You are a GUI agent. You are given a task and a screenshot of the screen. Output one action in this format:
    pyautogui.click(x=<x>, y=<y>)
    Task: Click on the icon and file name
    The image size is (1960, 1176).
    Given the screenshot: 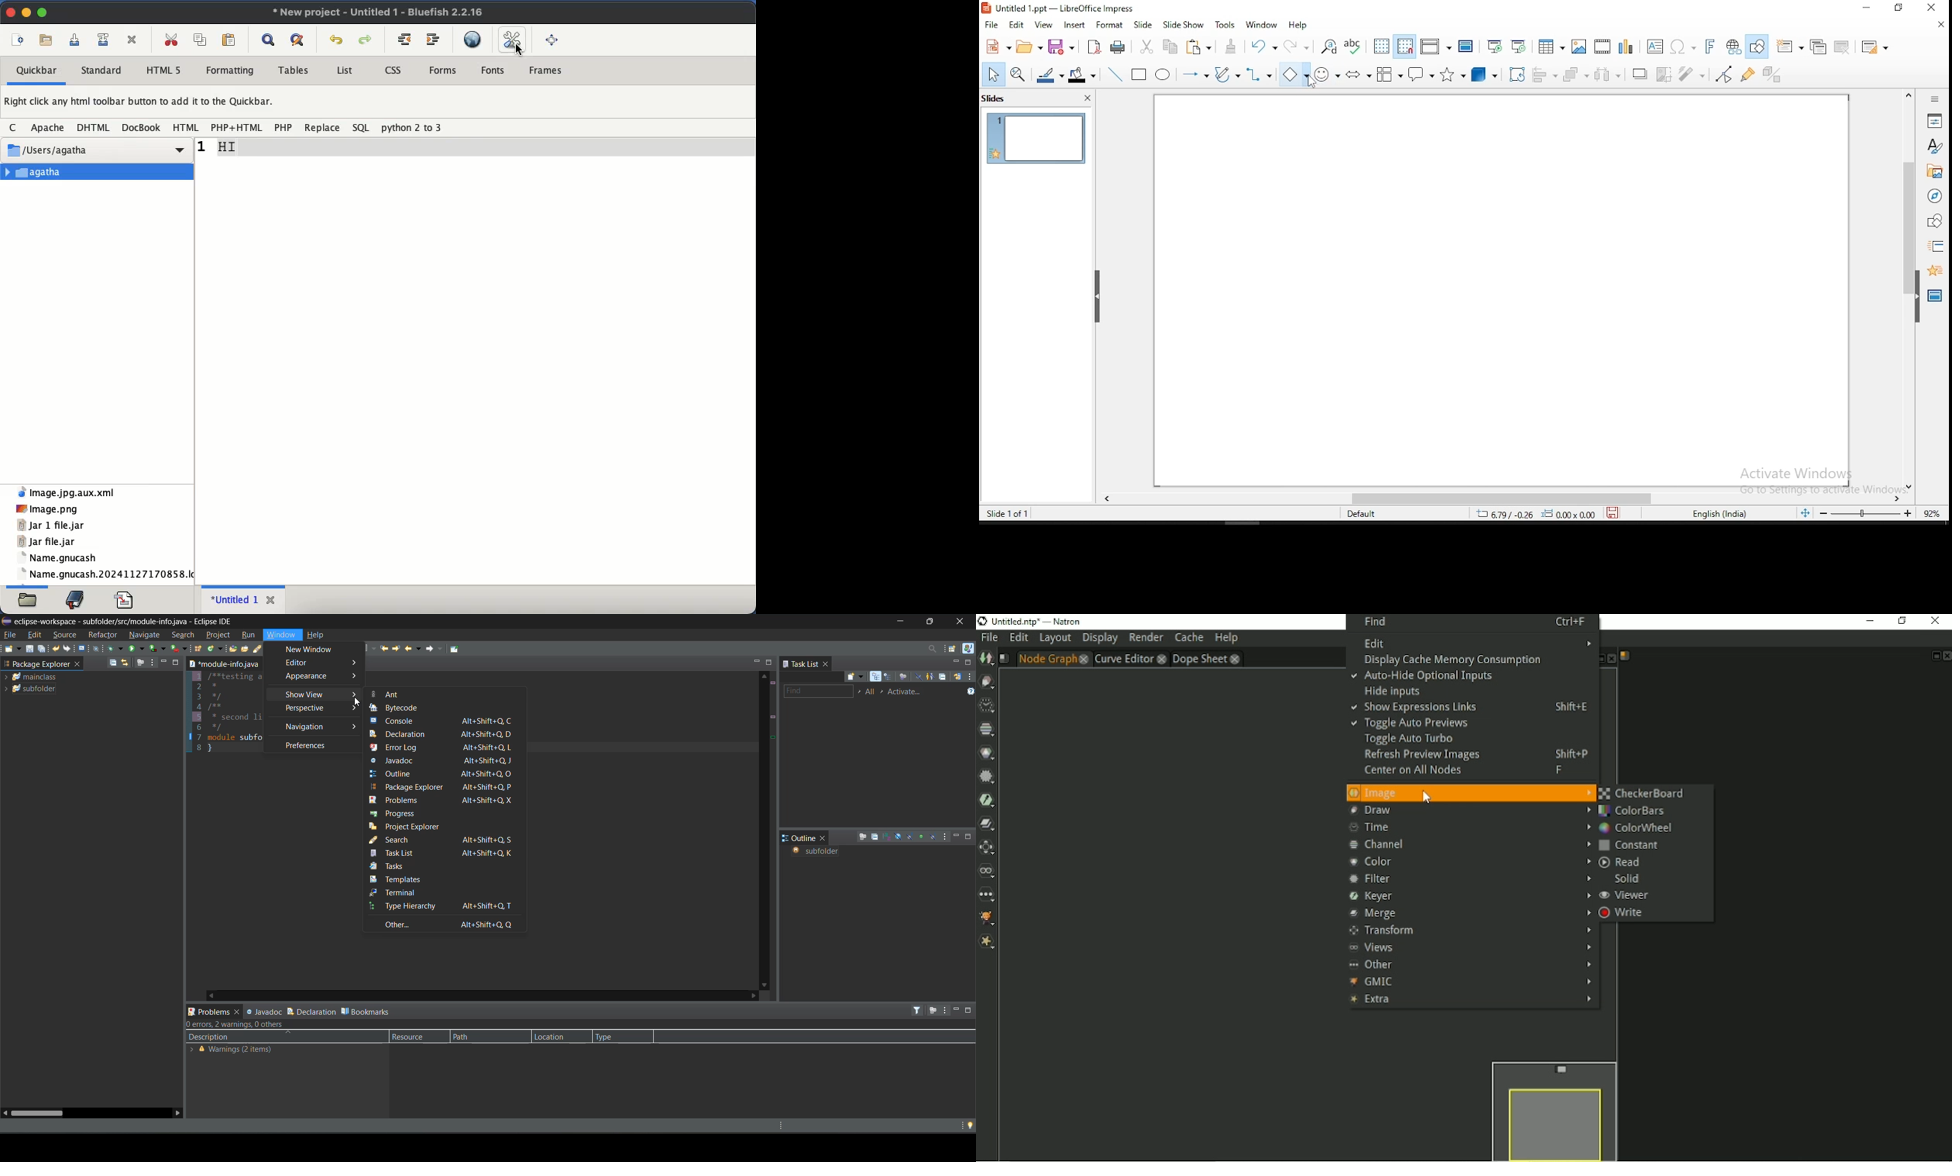 What is the action you would take?
    pyautogui.click(x=1061, y=8)
    